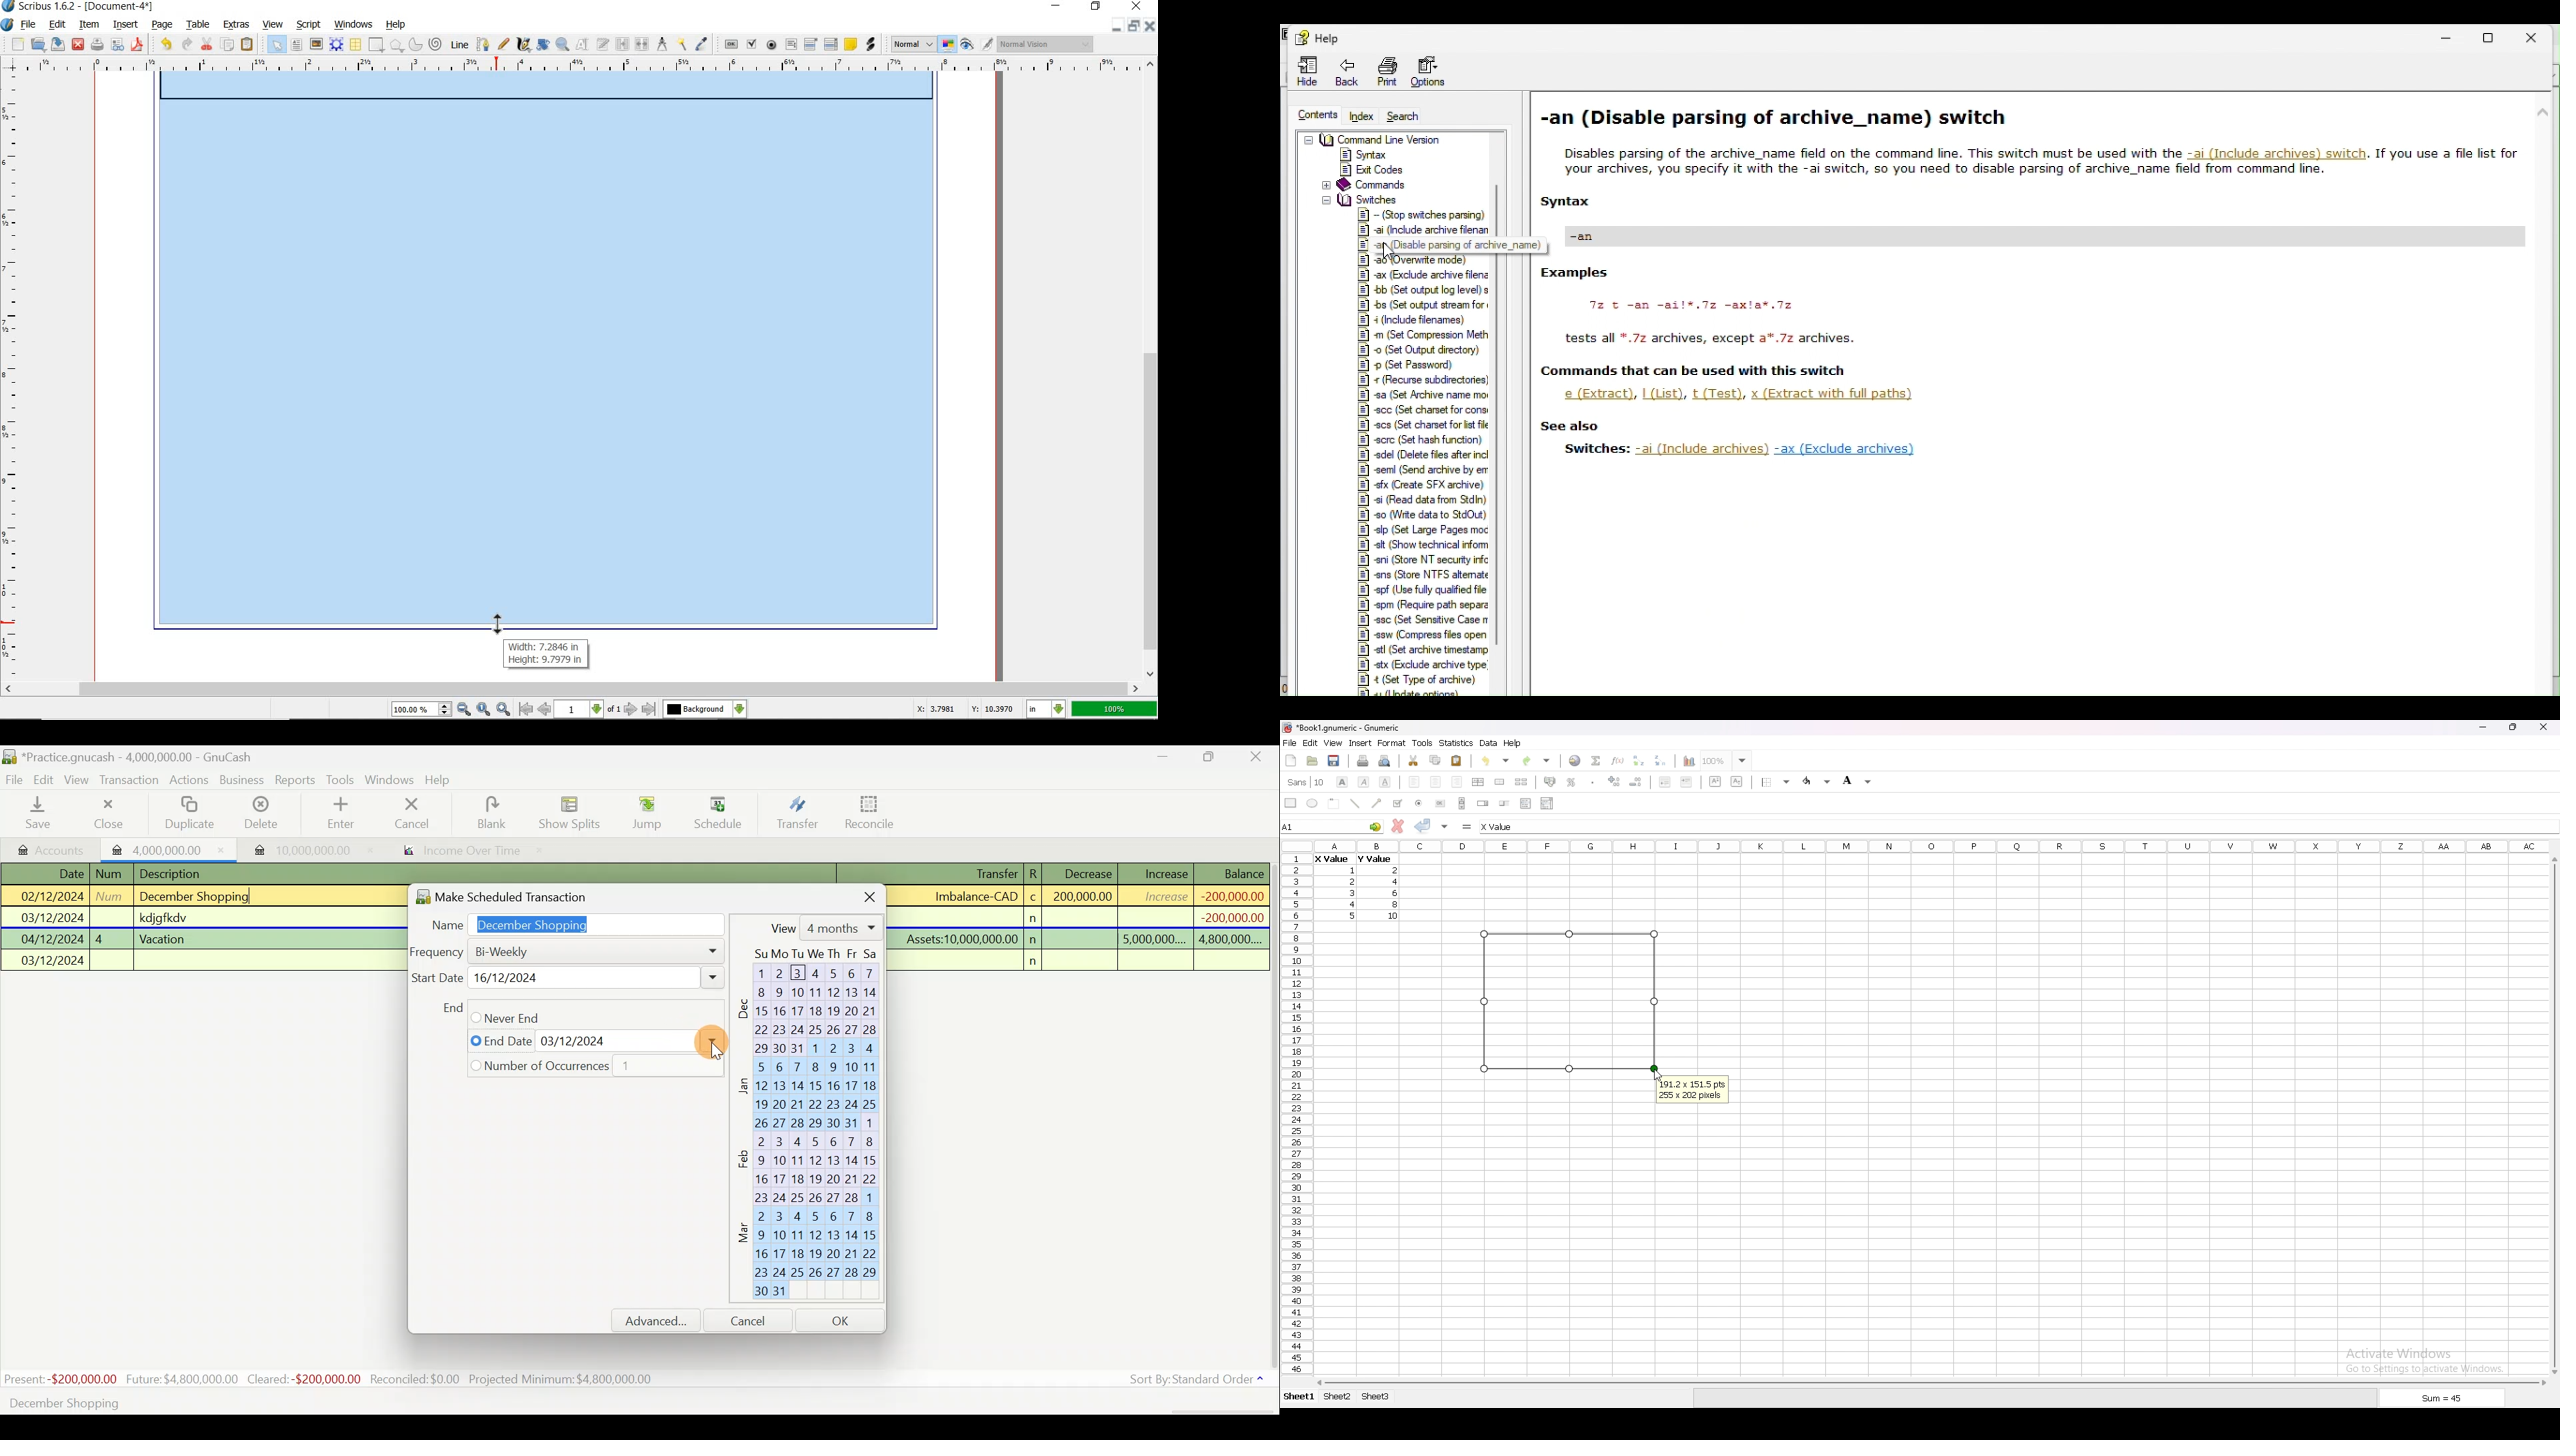 Image resolution: width=2576 pixels, height=1456 pixels. What do you see at coordinates (1373, 859) in the screenshot?
I see `value` at bounding box center [1373, 859].